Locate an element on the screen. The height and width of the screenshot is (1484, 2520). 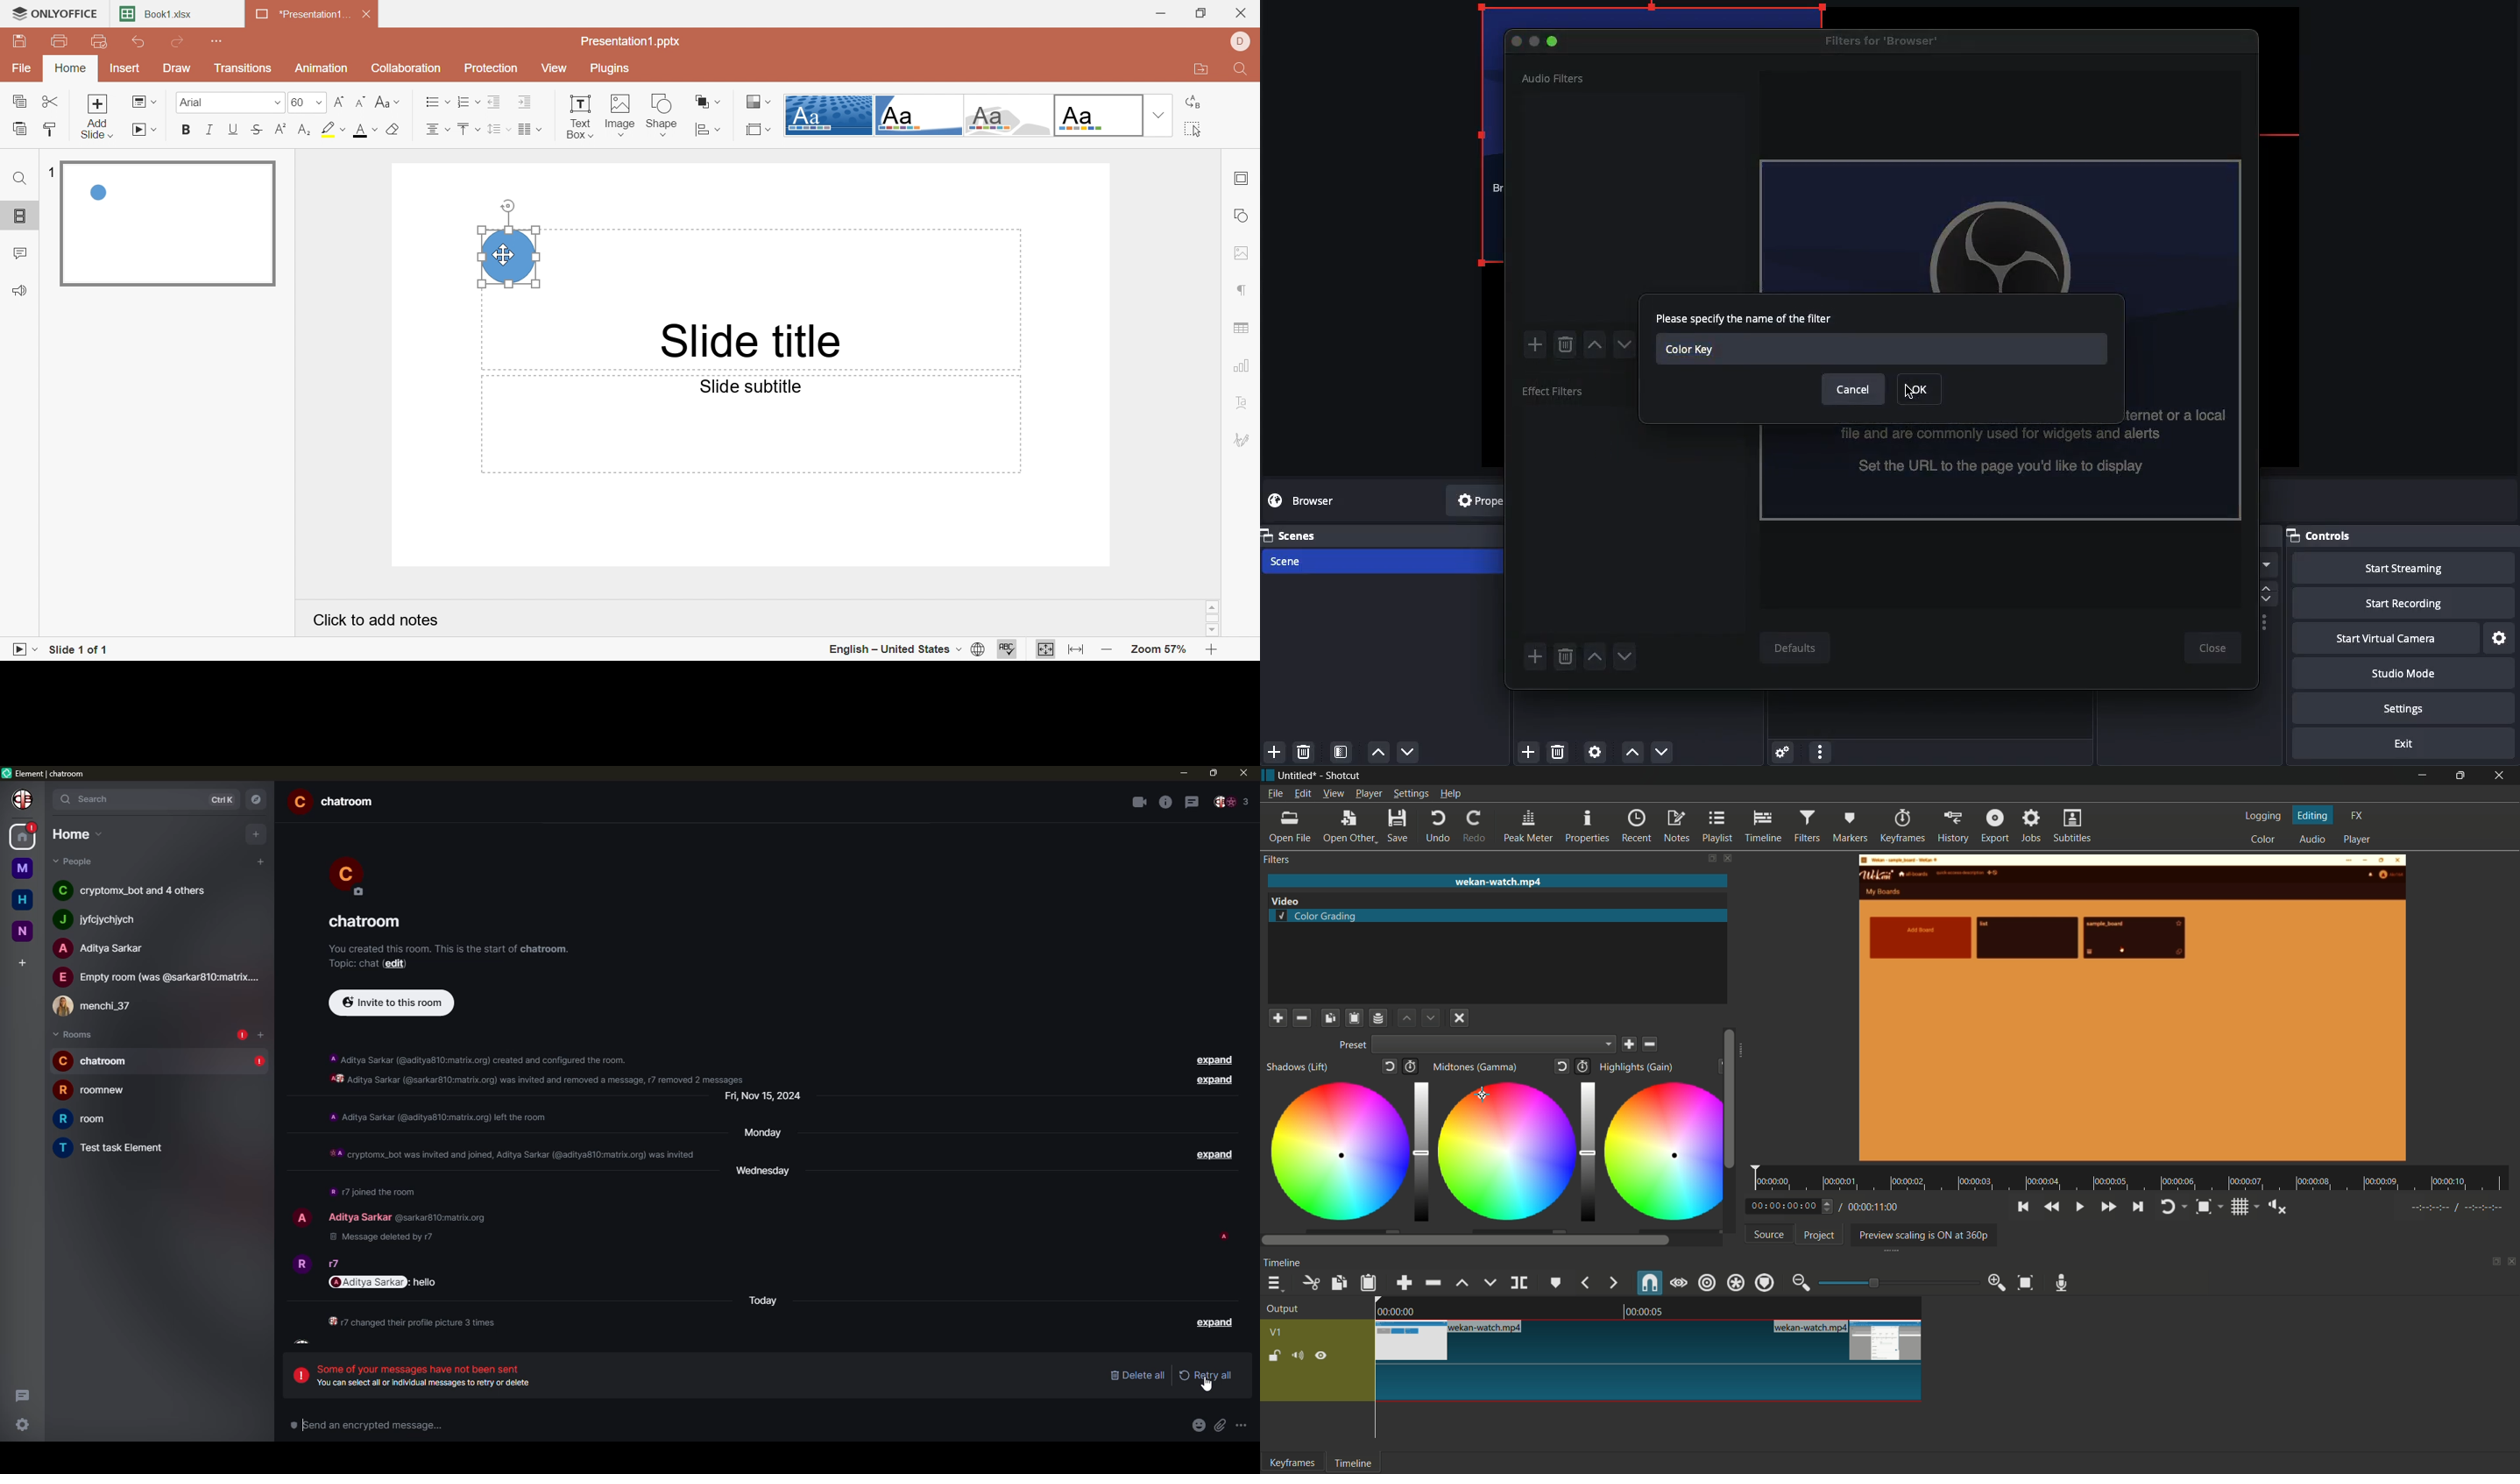
info is located at coordinates (1164, 802).